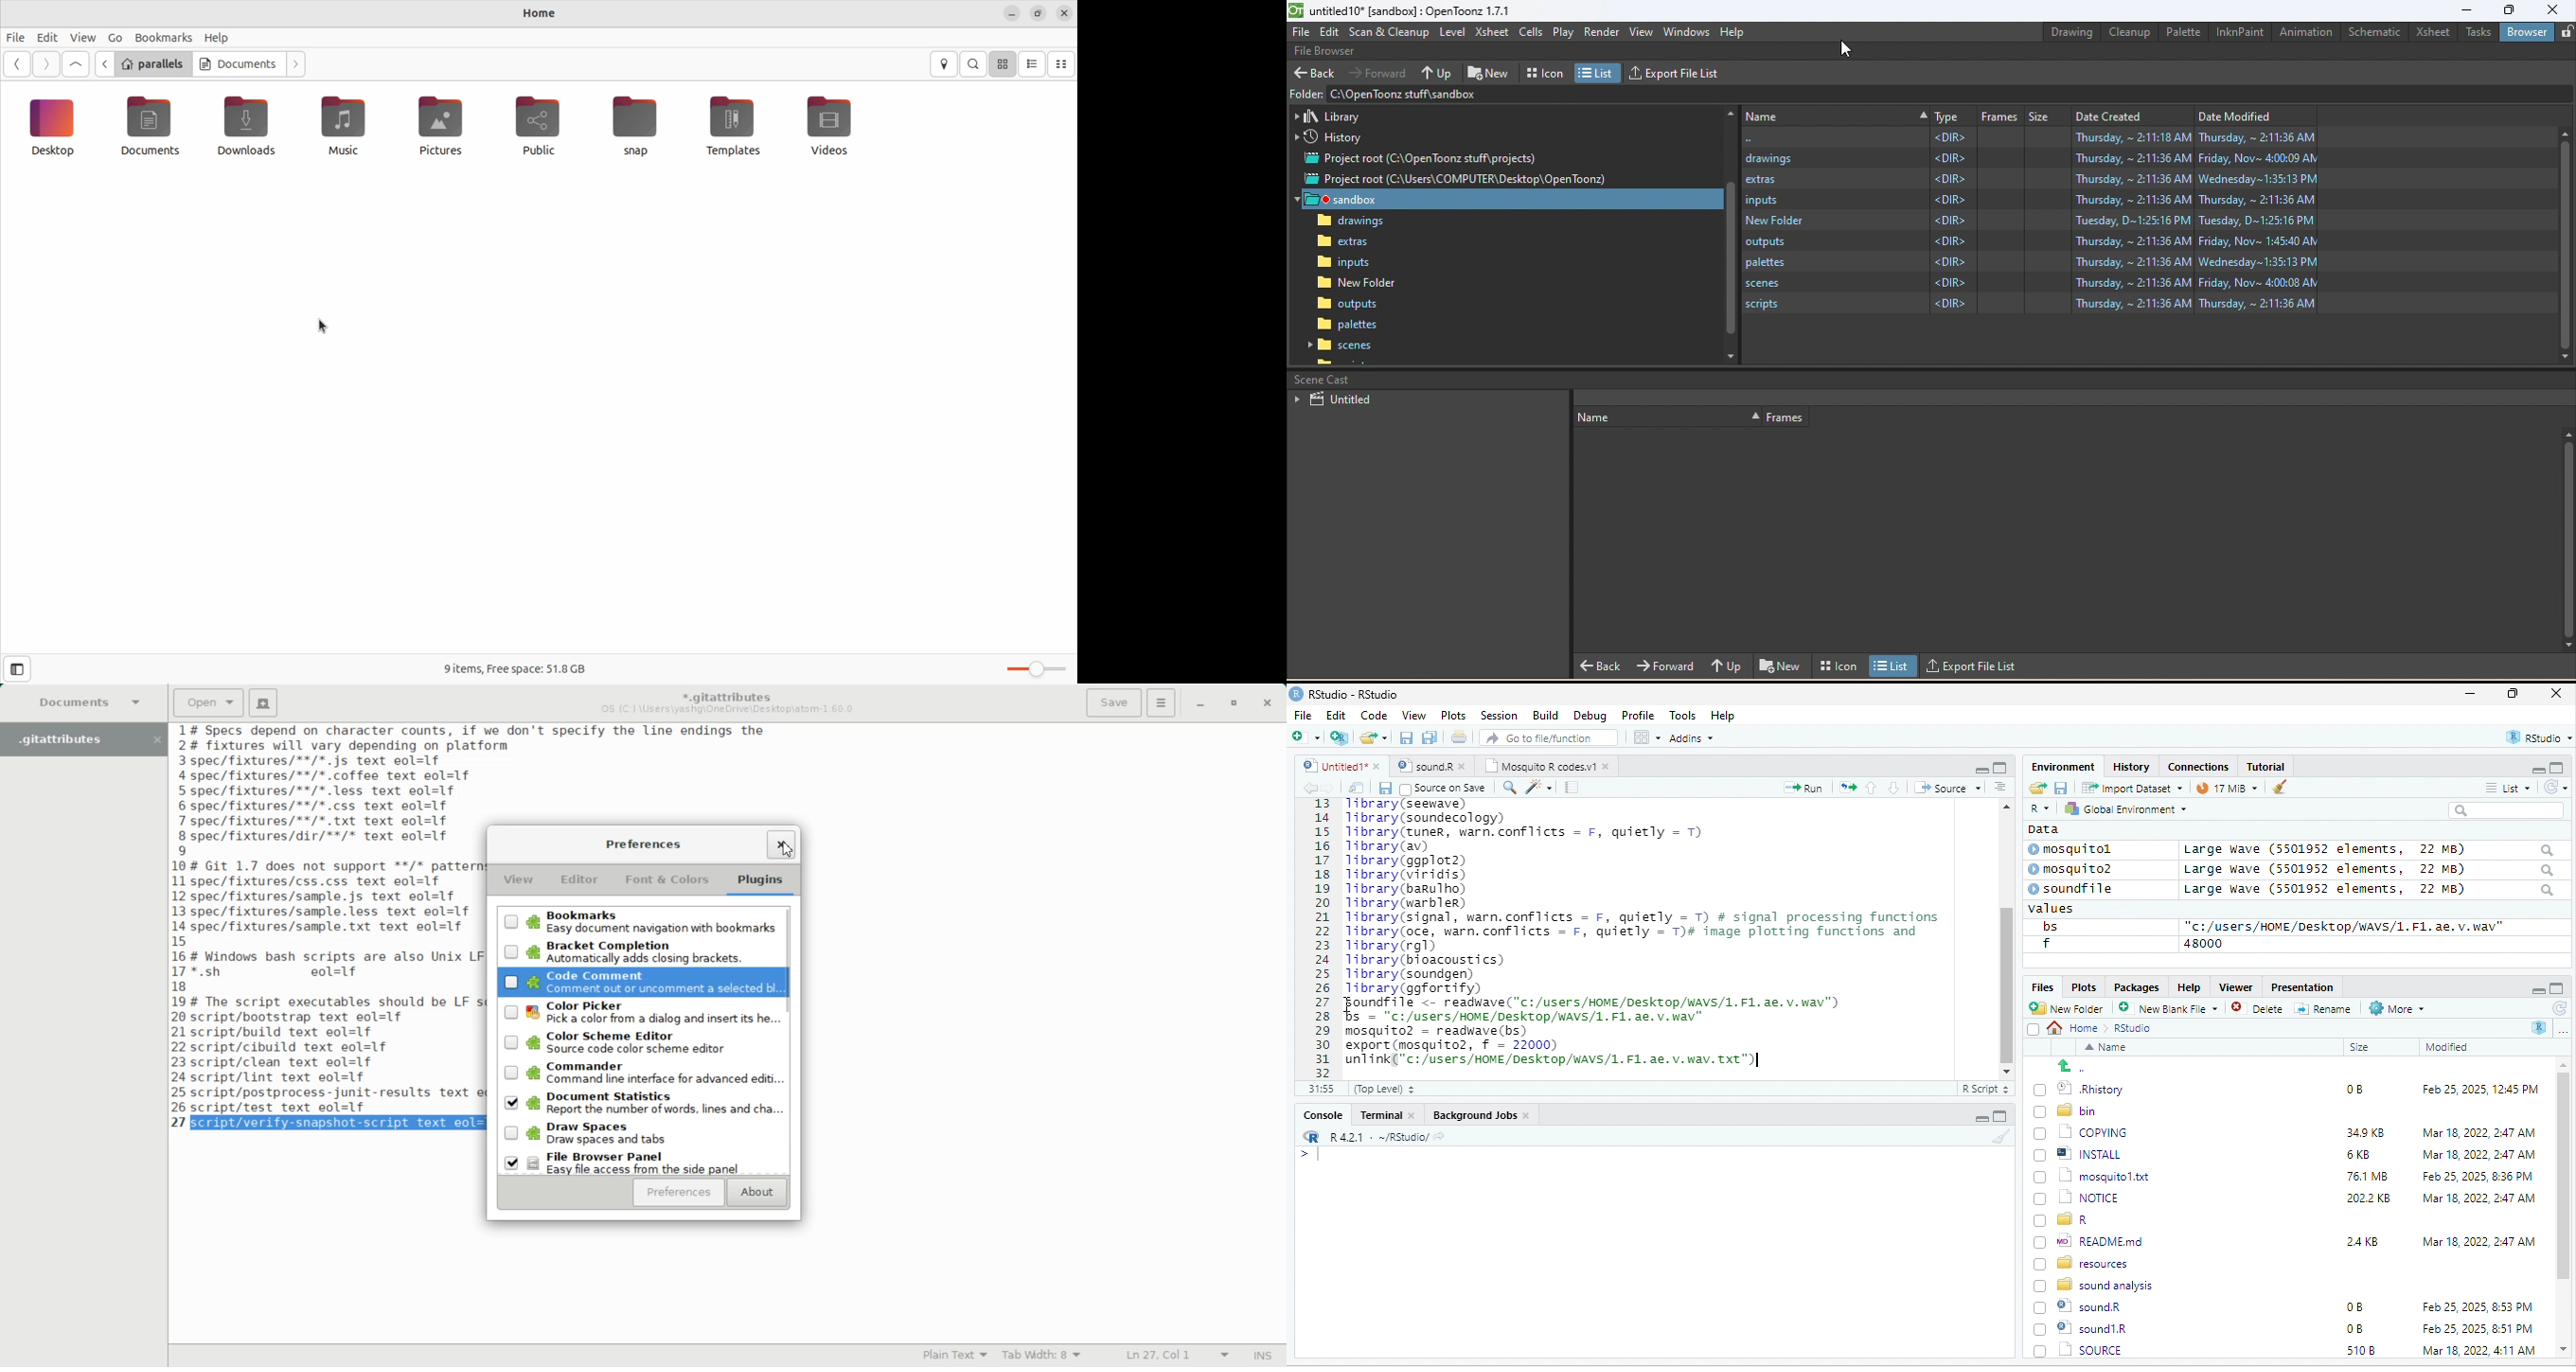 The width and height of the screenshot is (2576, 1372). What do you see at coordinates (2041, 828) in the screenshot?
I see `data` at bounding box center [2041, 828].